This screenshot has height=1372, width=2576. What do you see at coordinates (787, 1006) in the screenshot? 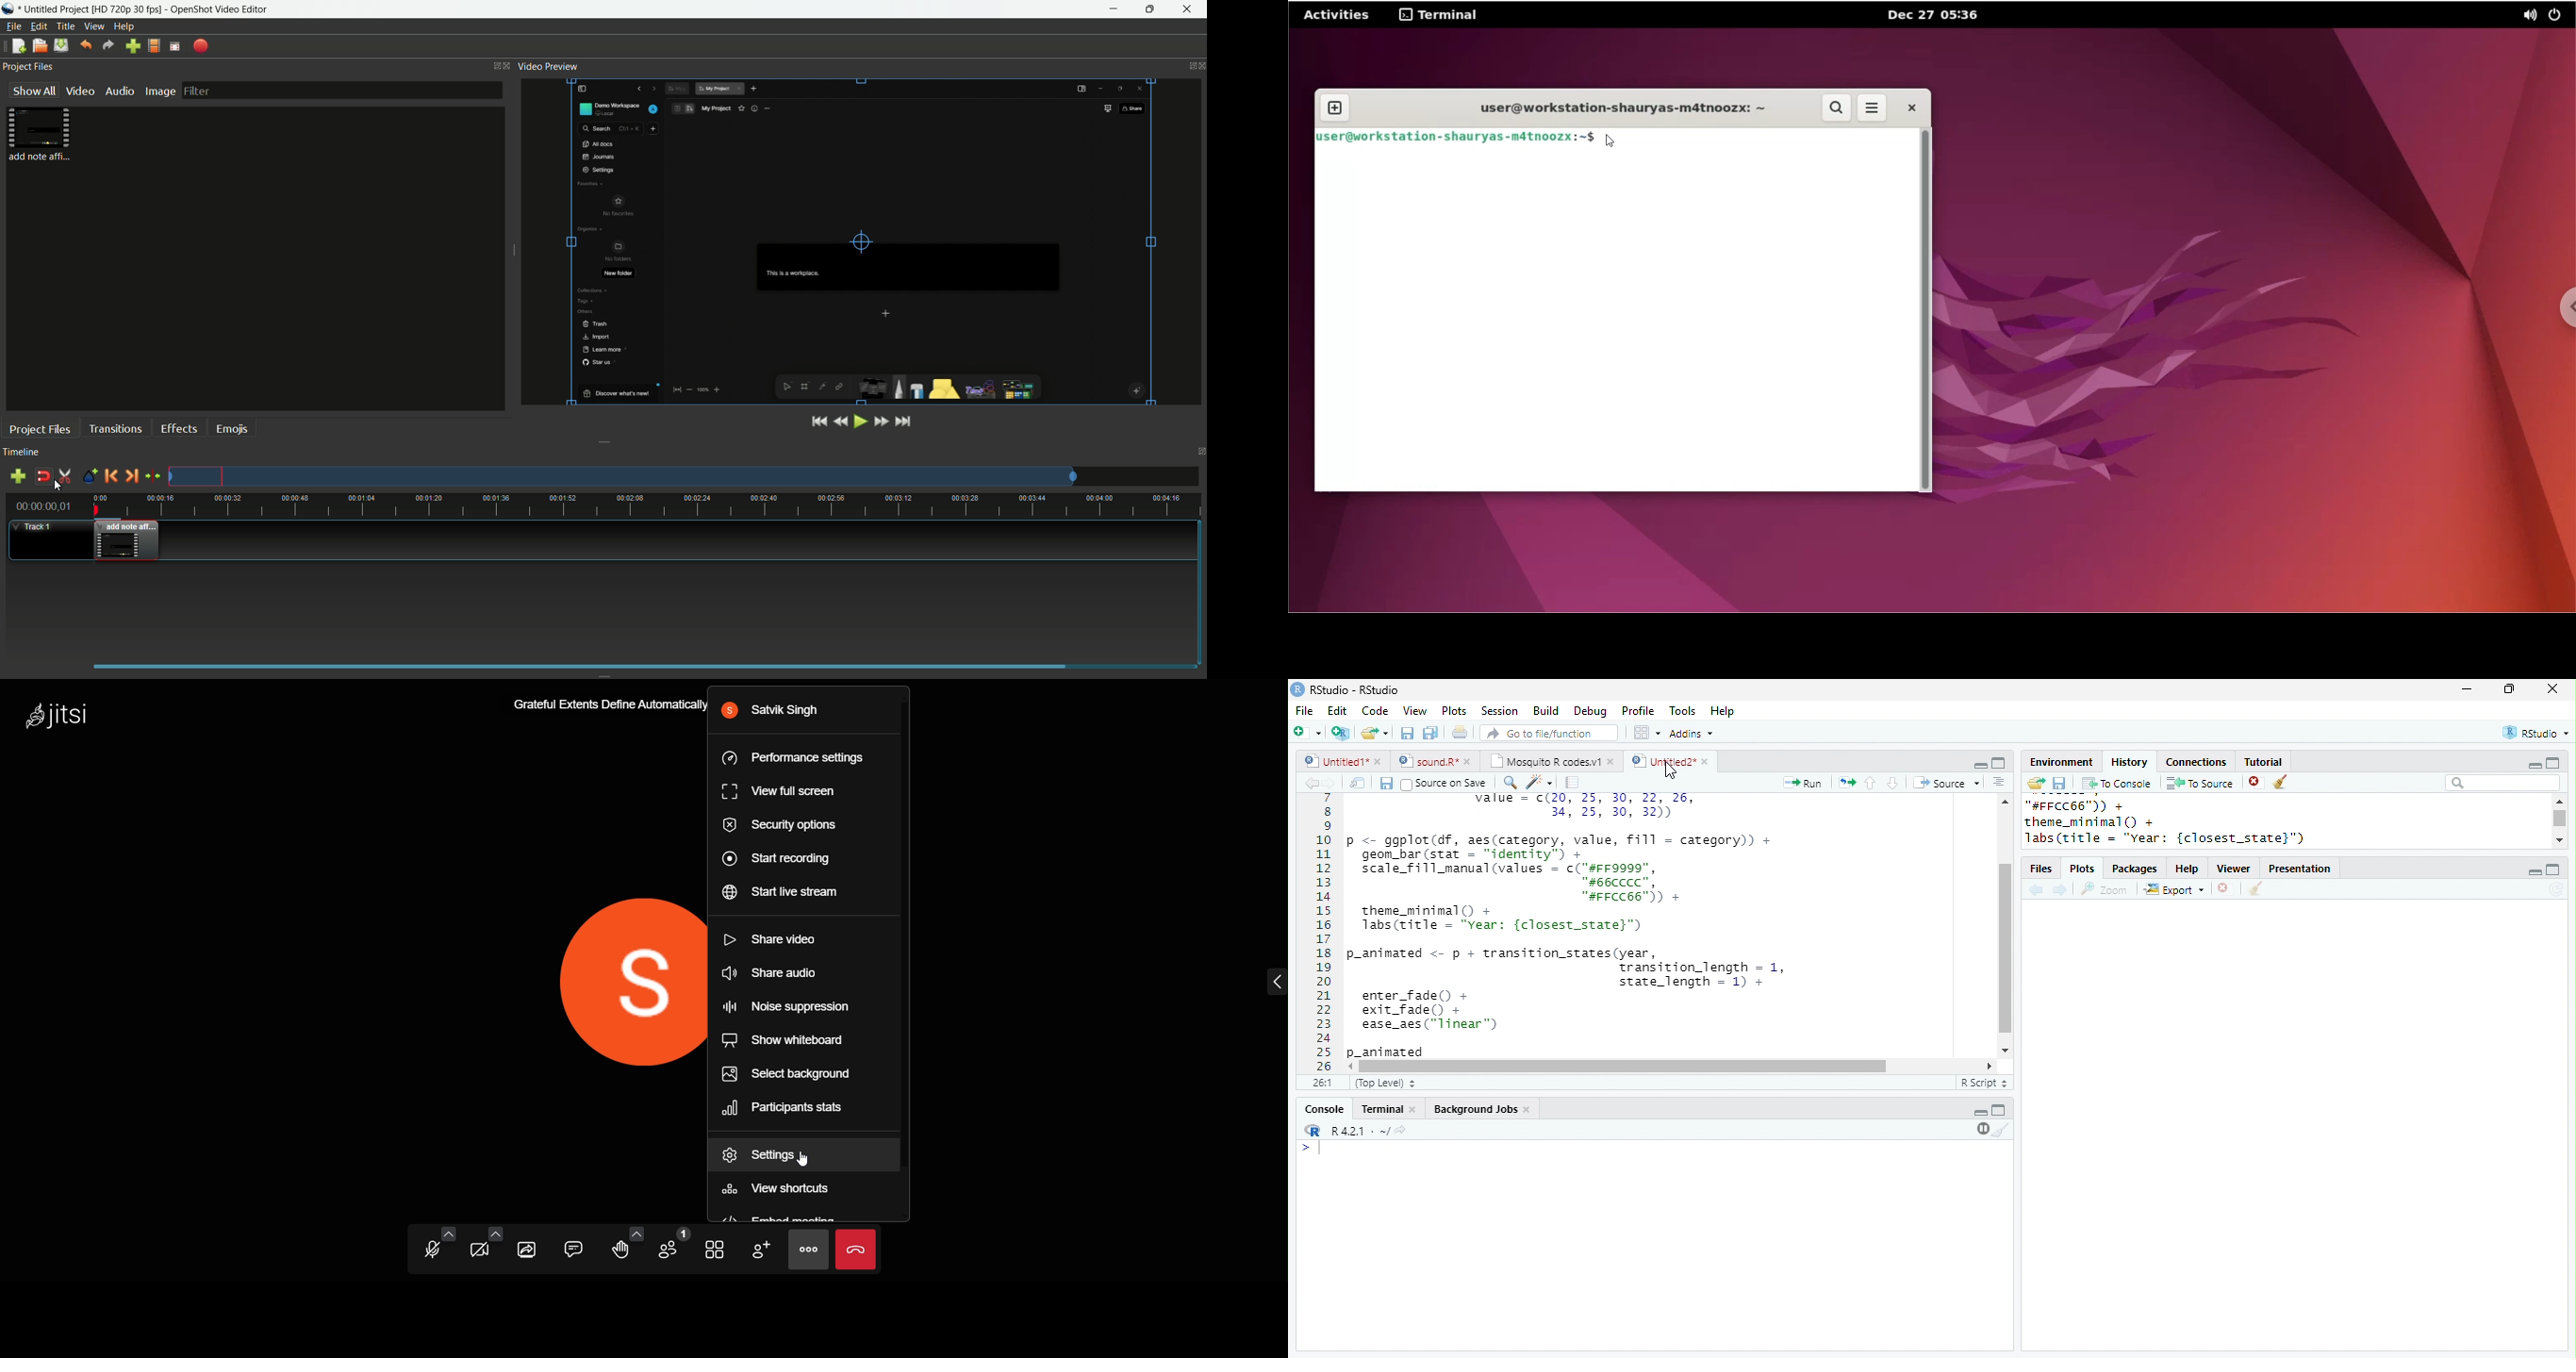
I see `nose suppression` at bounding box center [787, 1006].